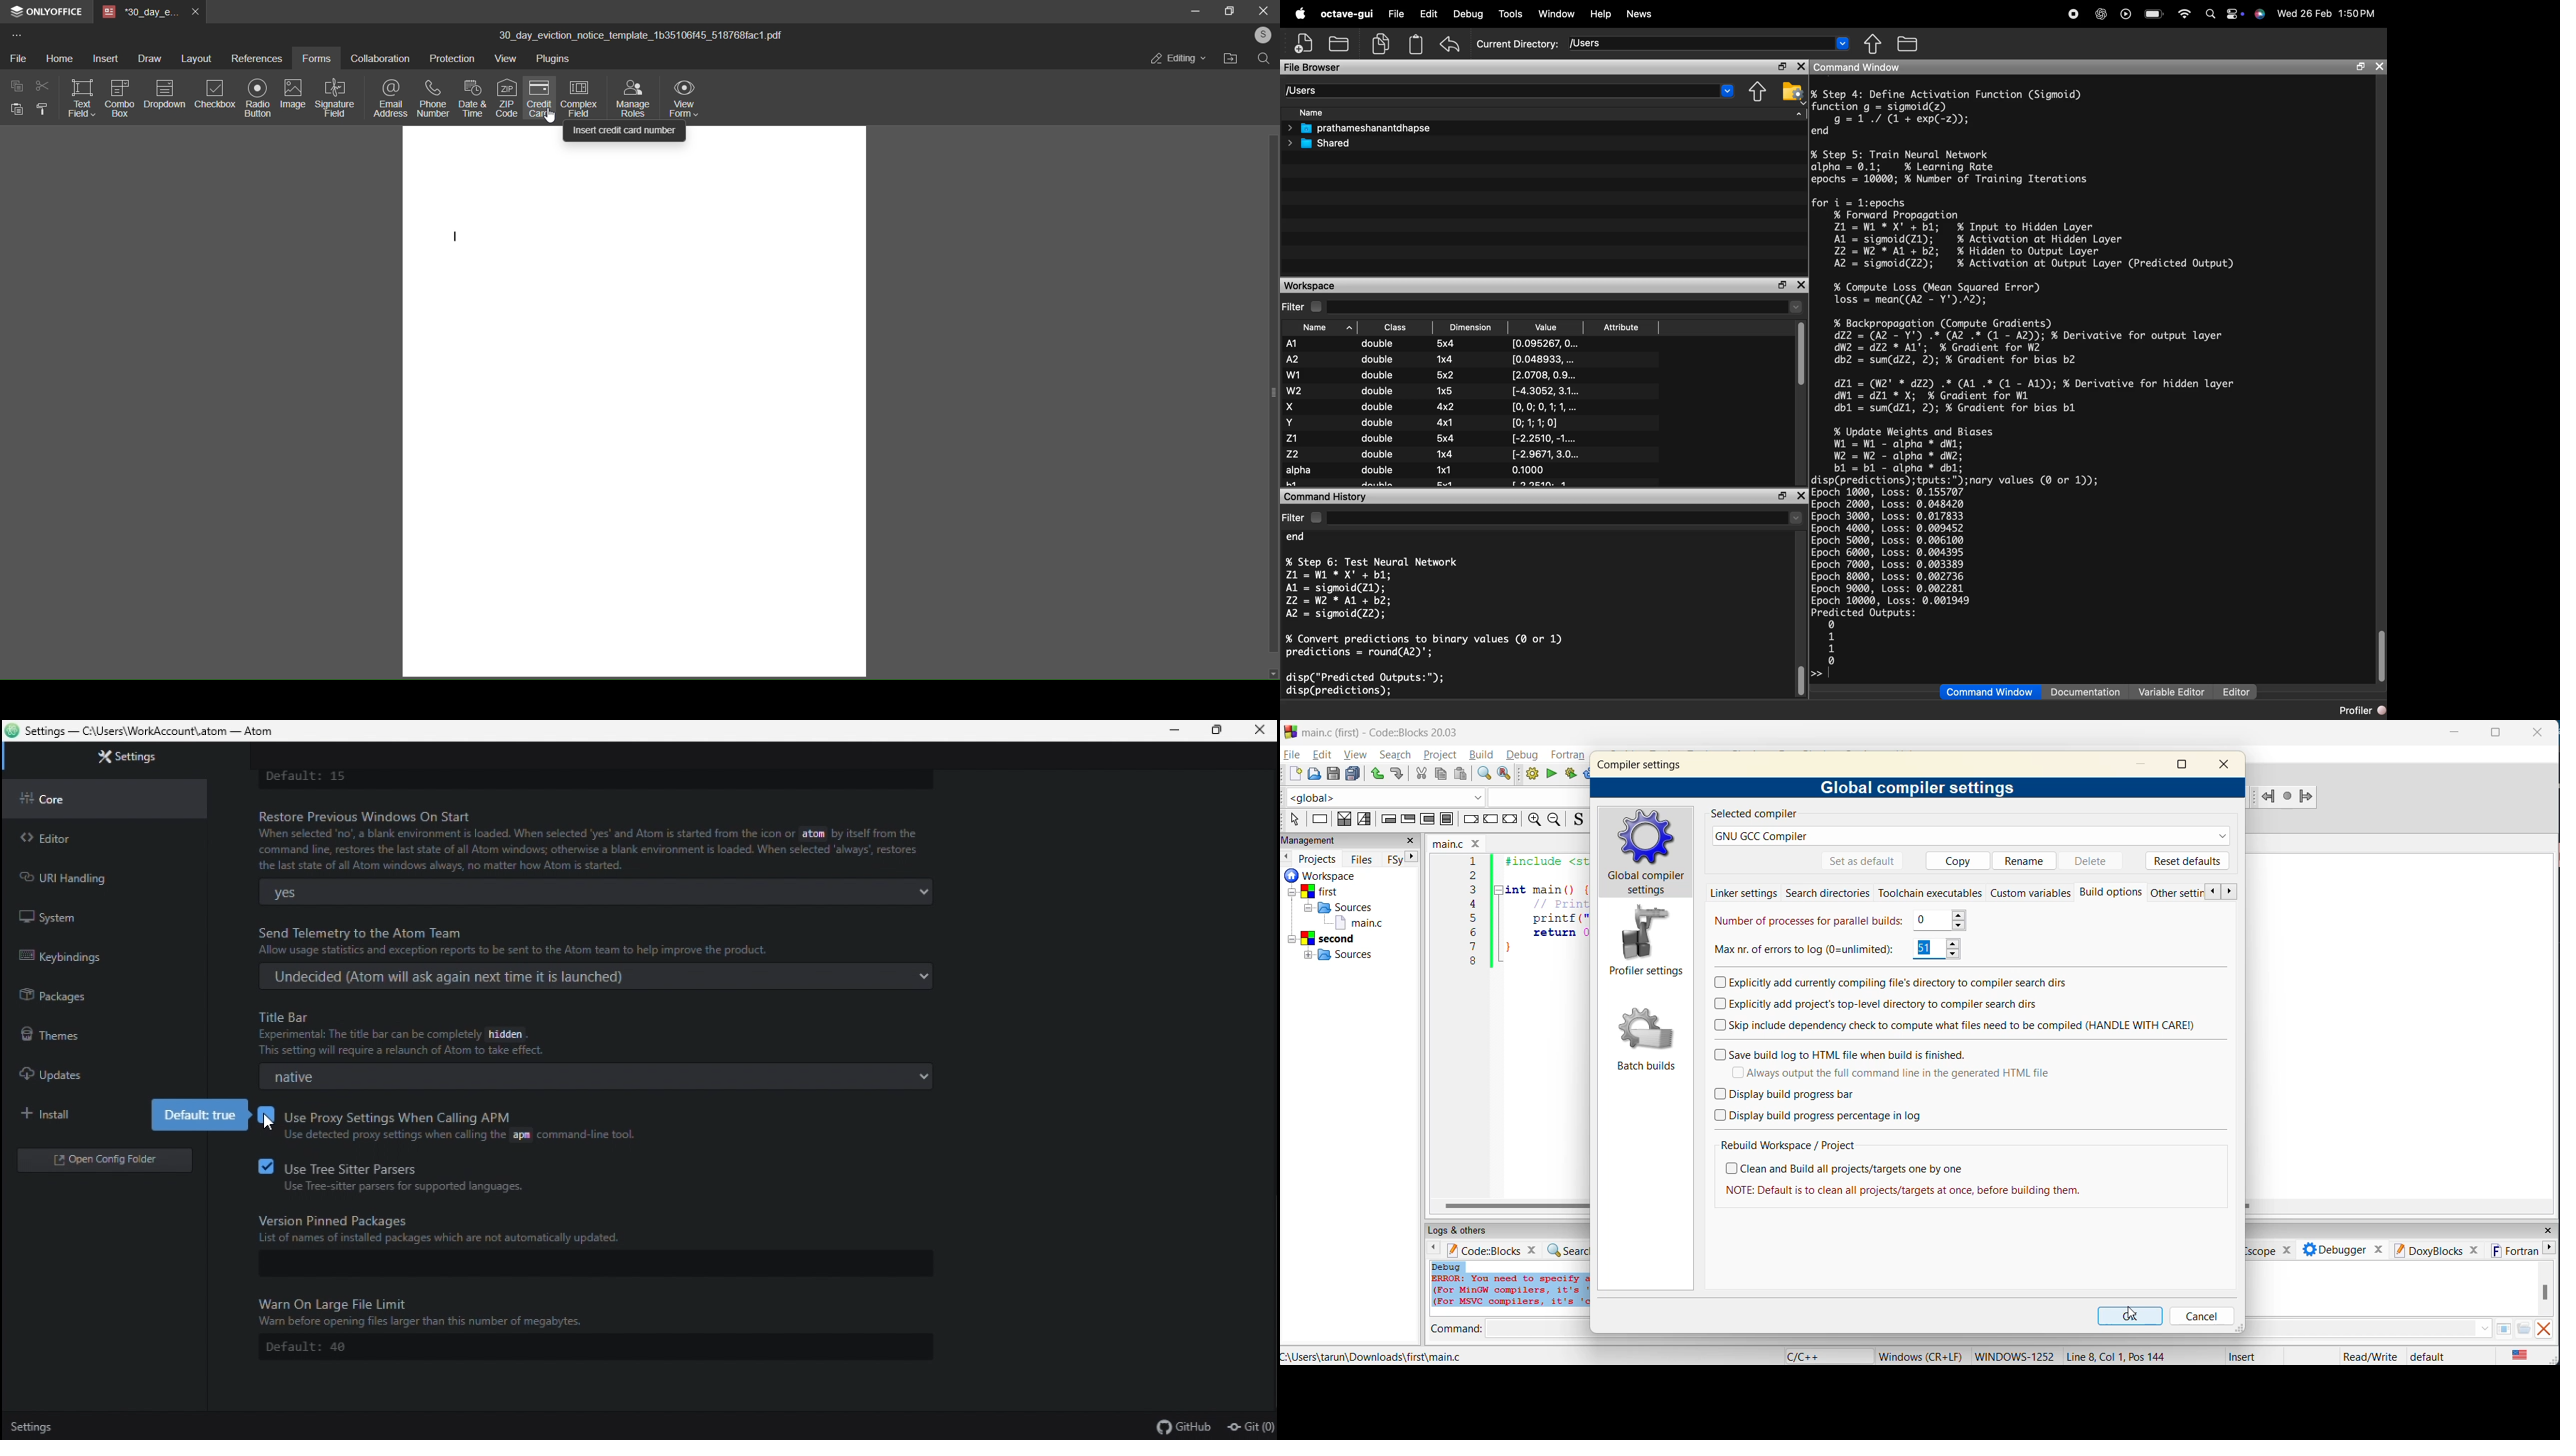 Image resolution: width=2576 pixels, height=1456 pixels. I want to click on save, so click(1333, 774).